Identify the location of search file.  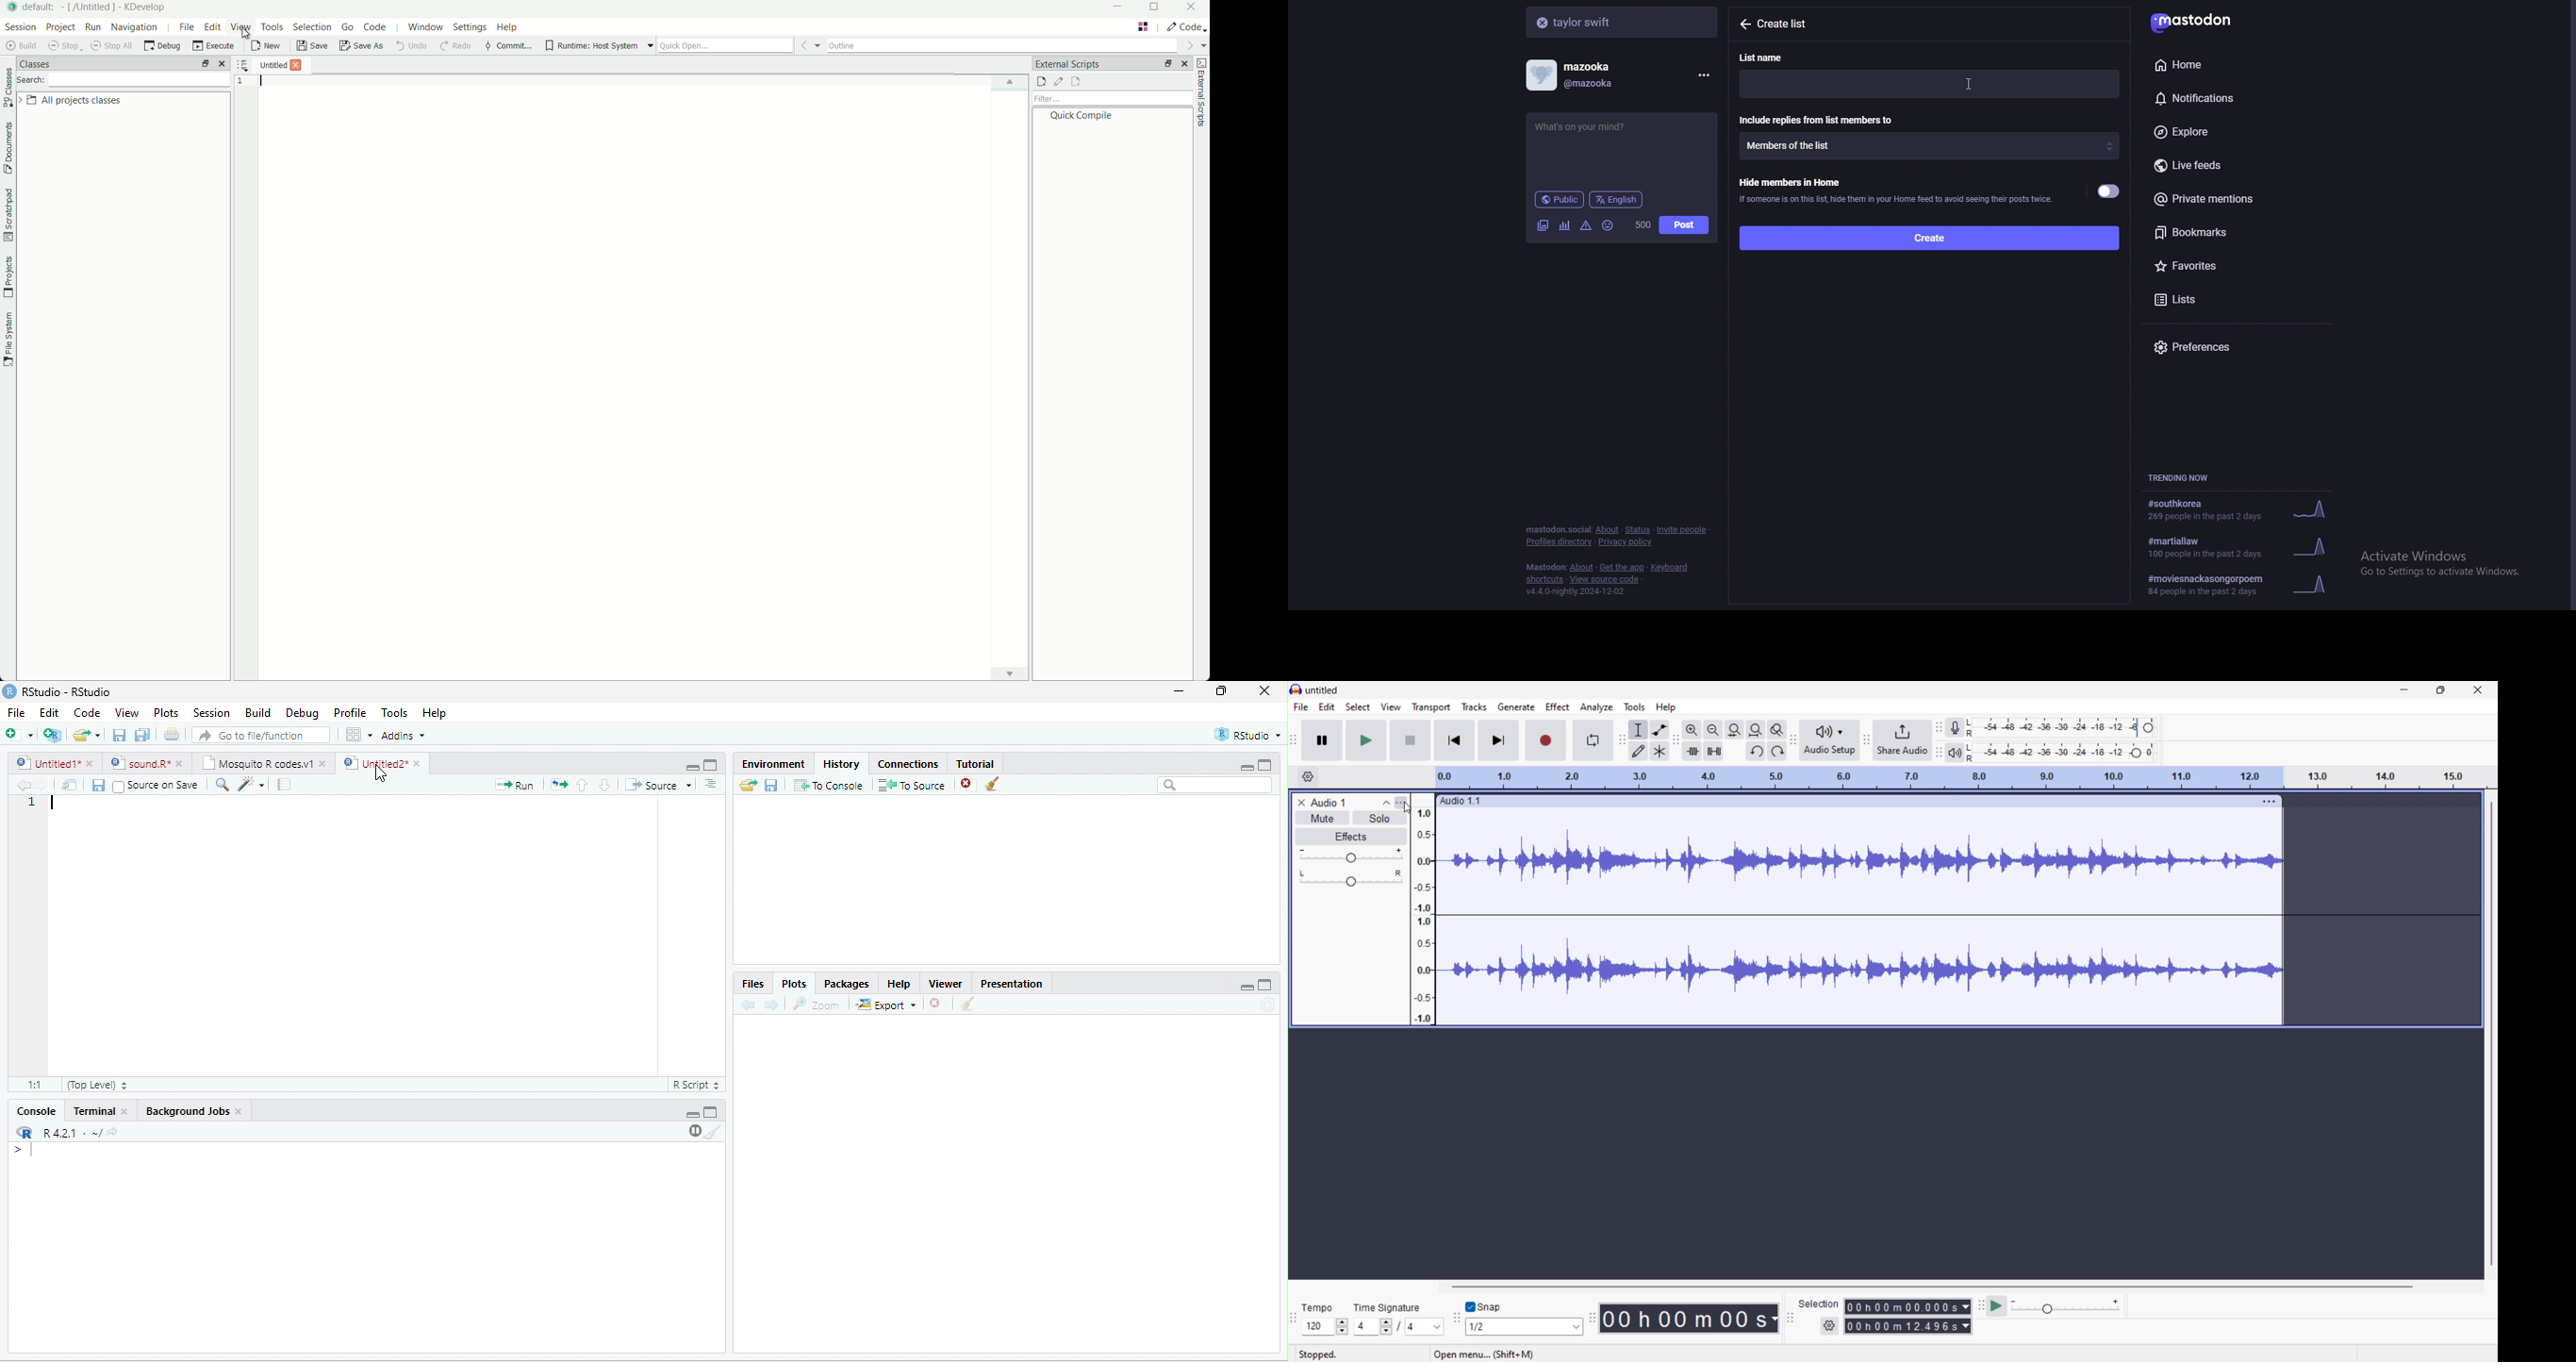
(262, 735).